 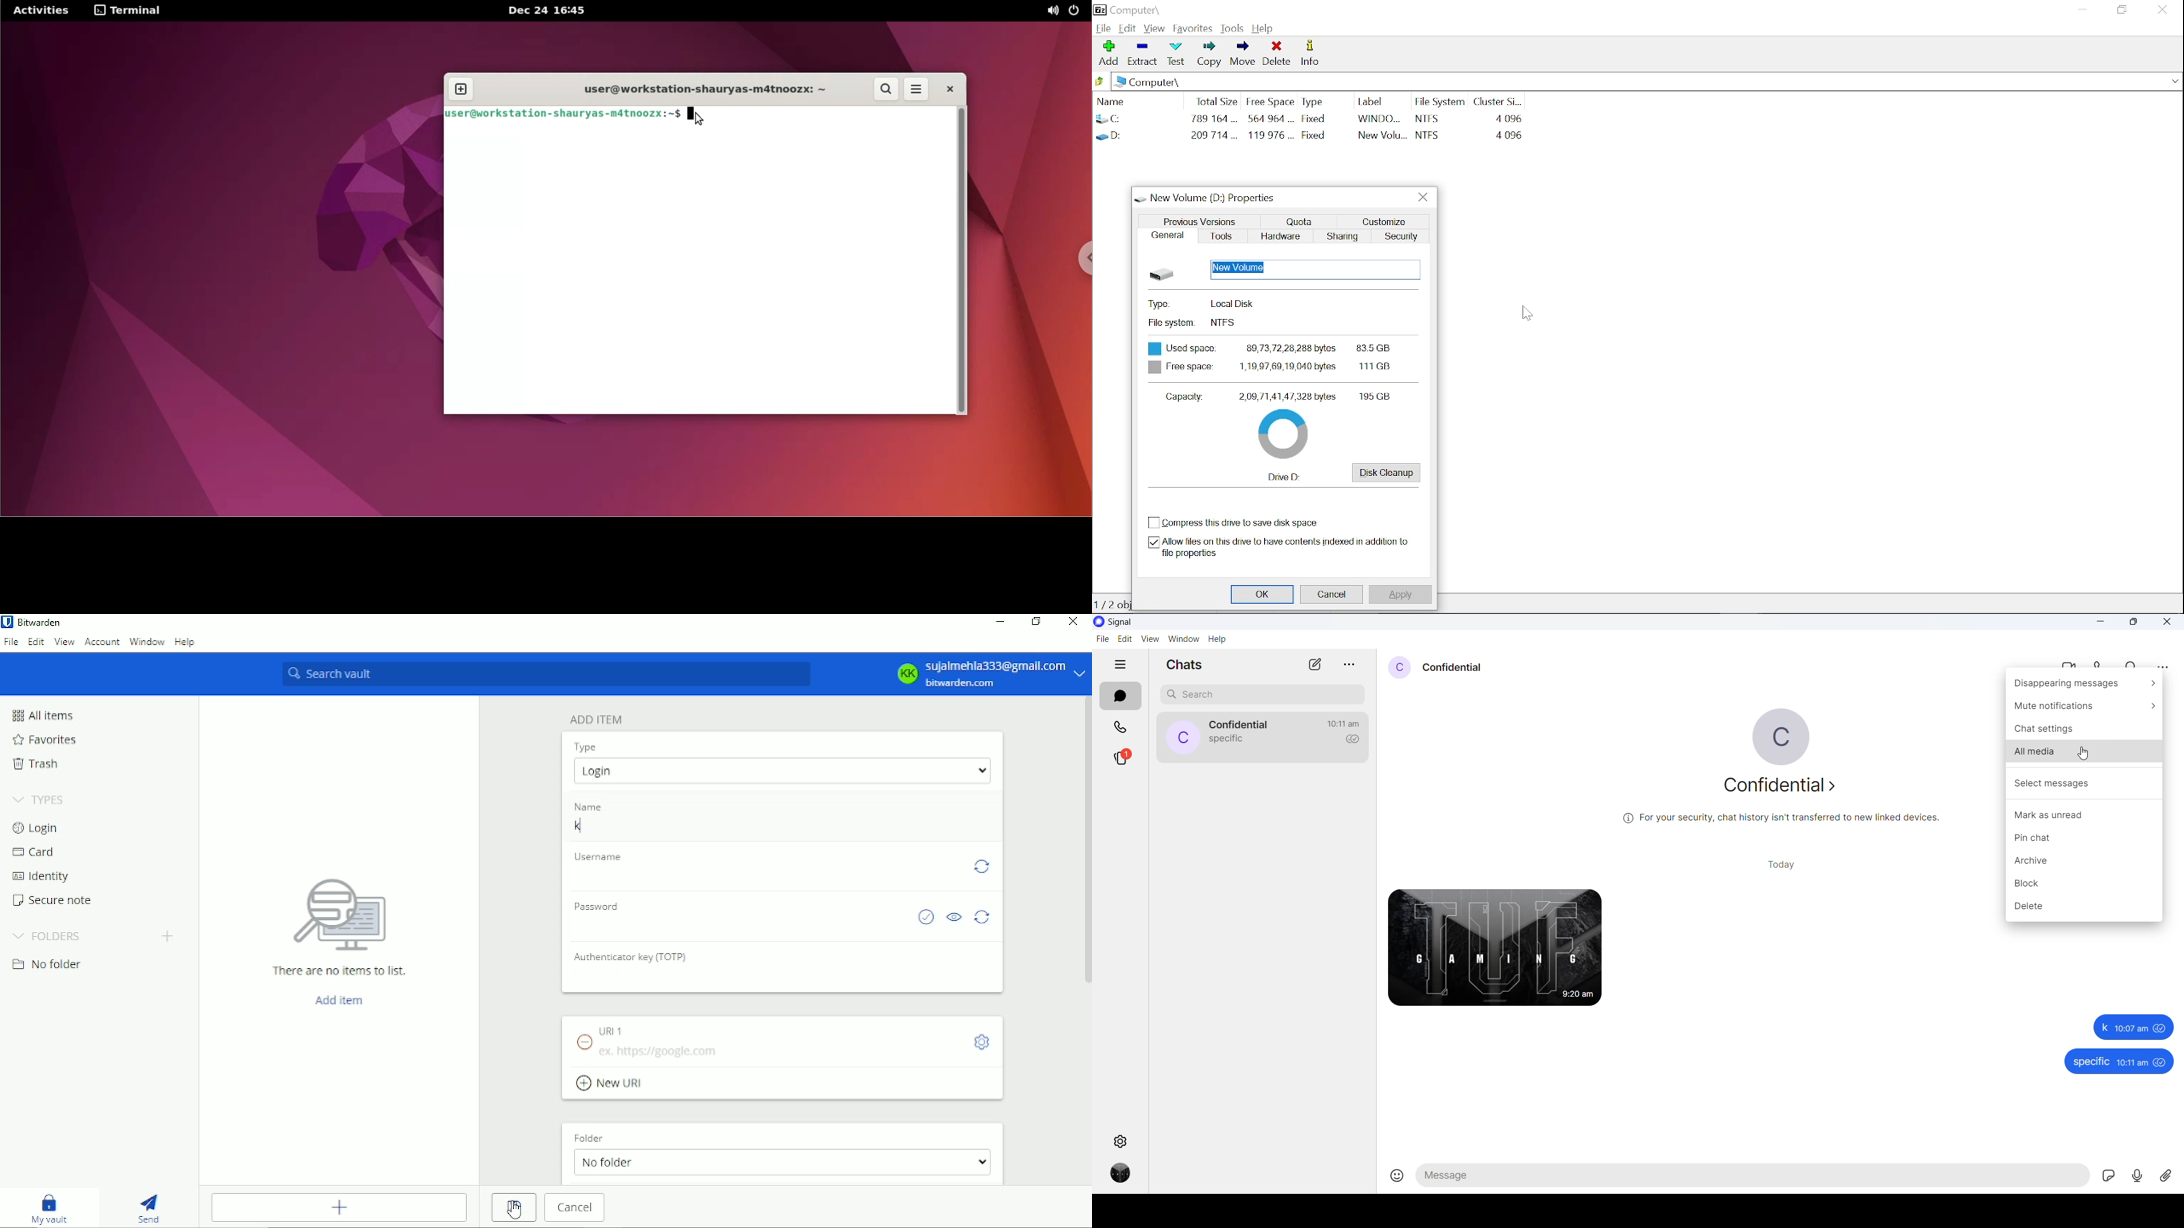 What do you see at coordinates (2167, 622) in the screenshot?
I see `close` at bounding box center [2167, 622].